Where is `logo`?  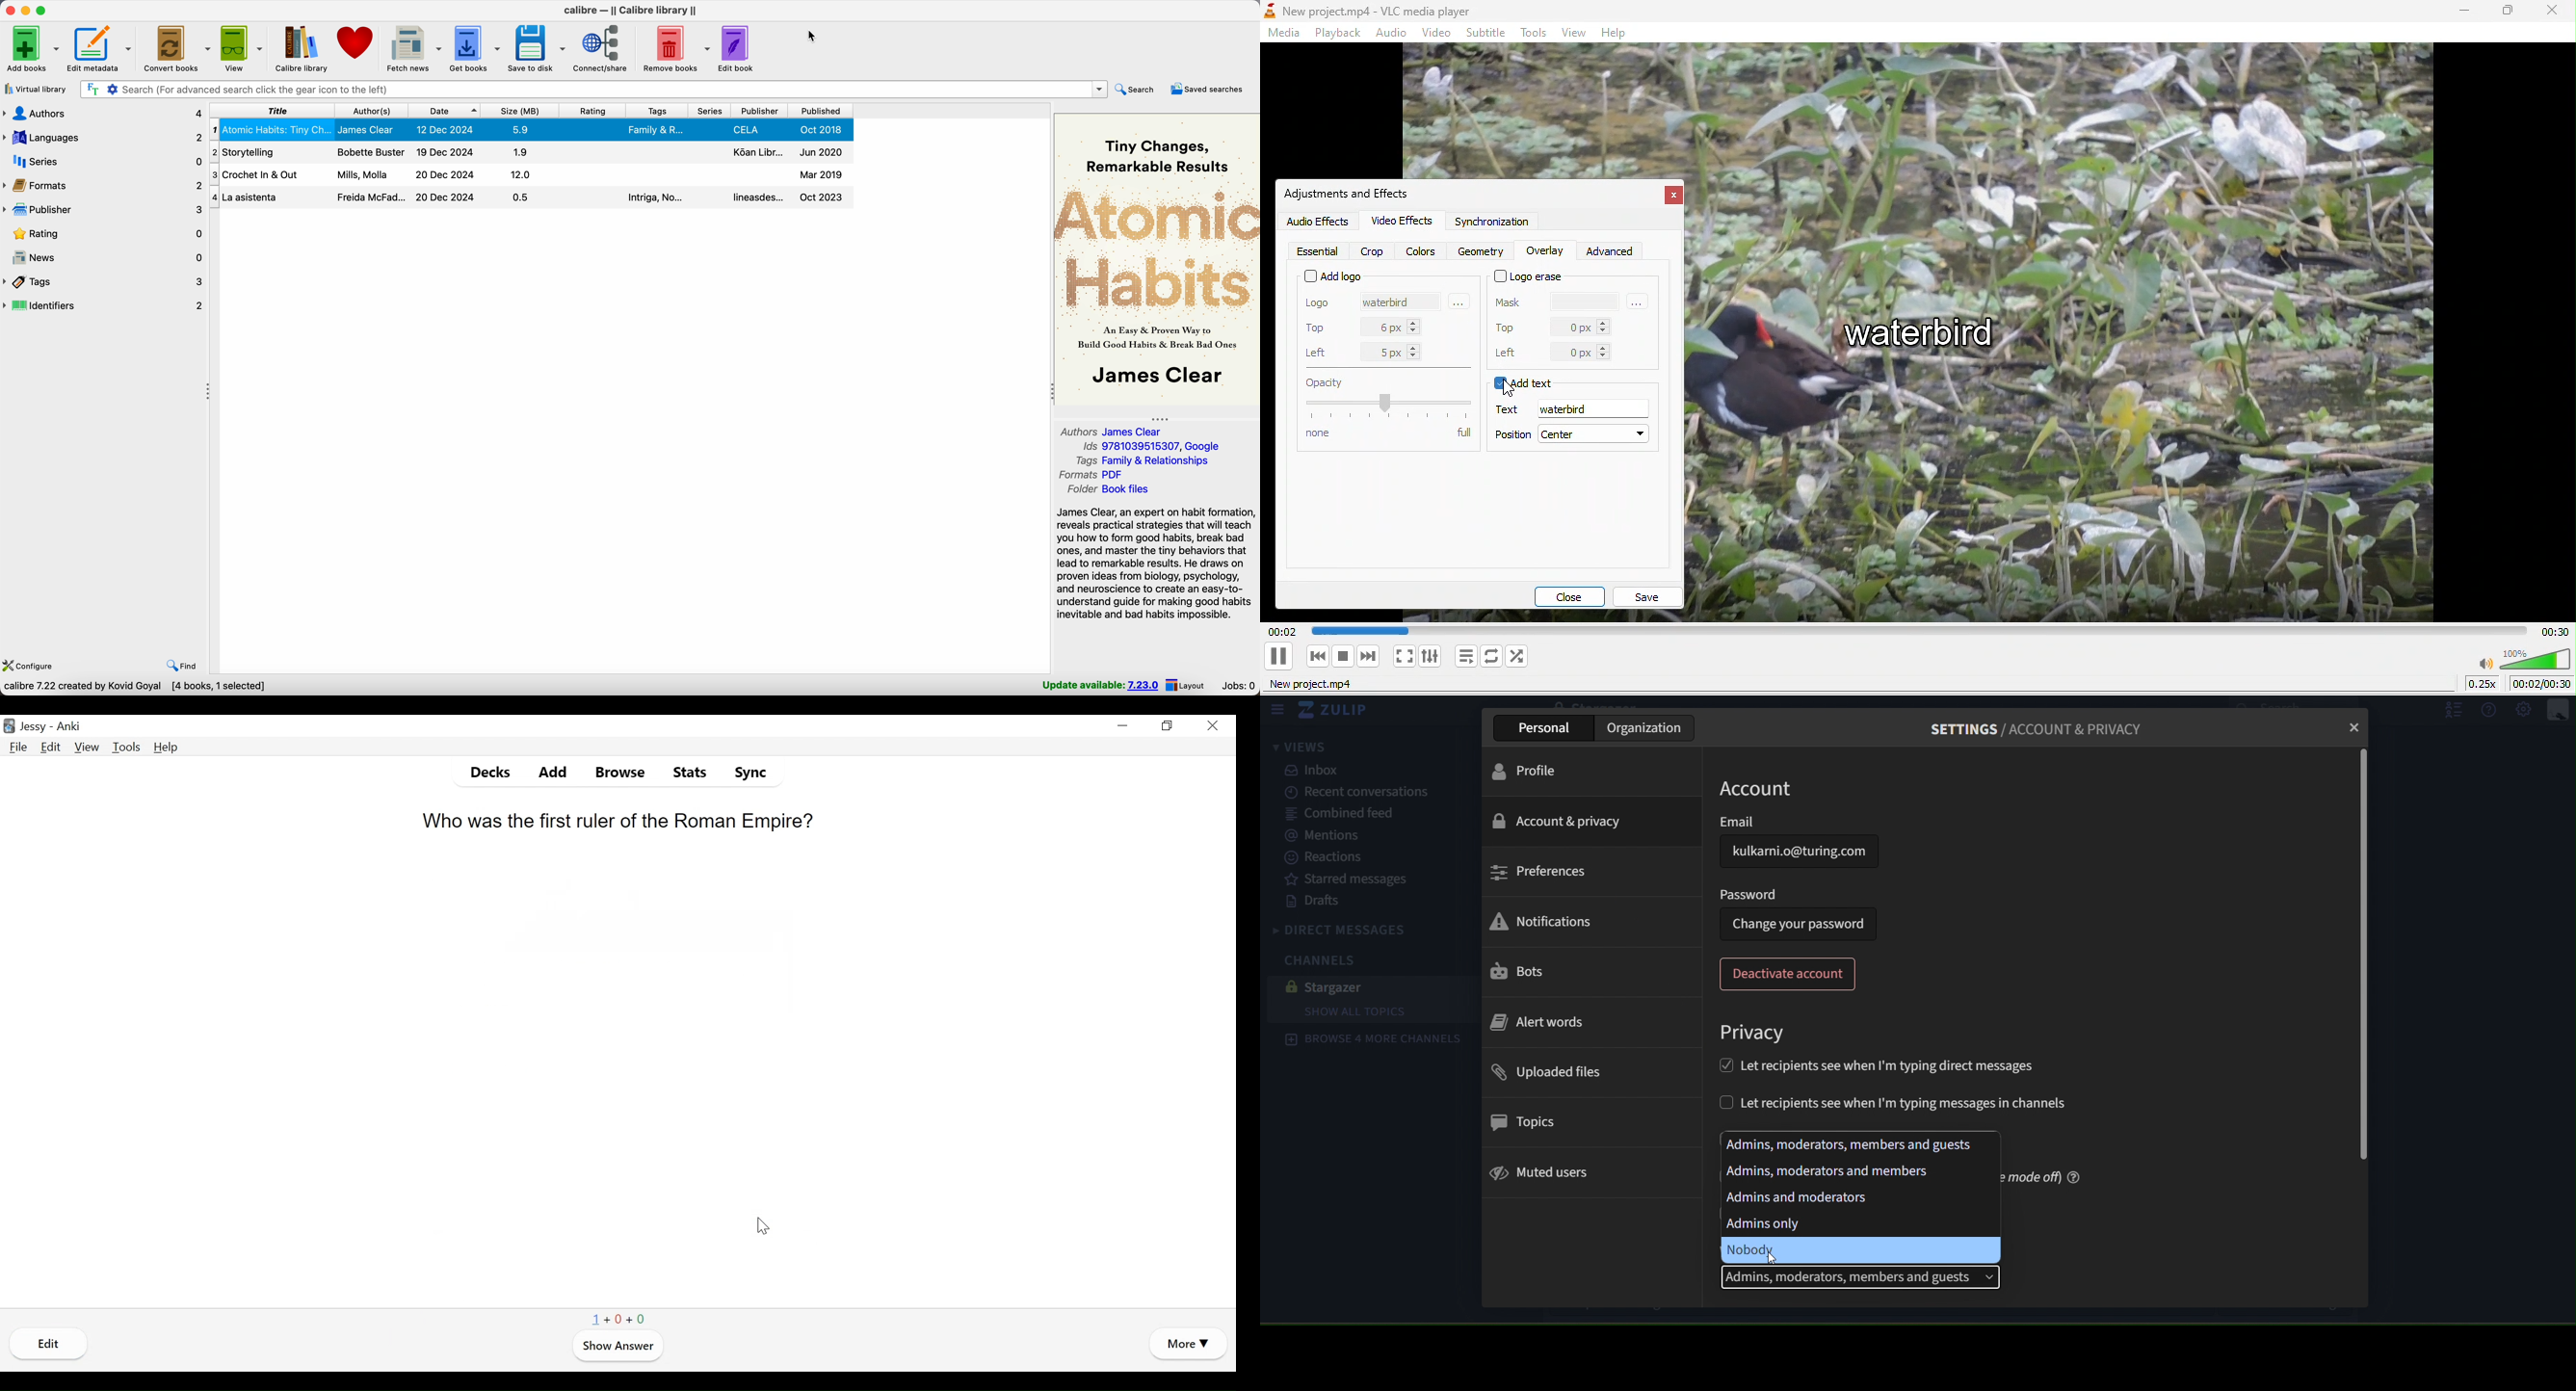
logo is located at coordinates (1323, 304).